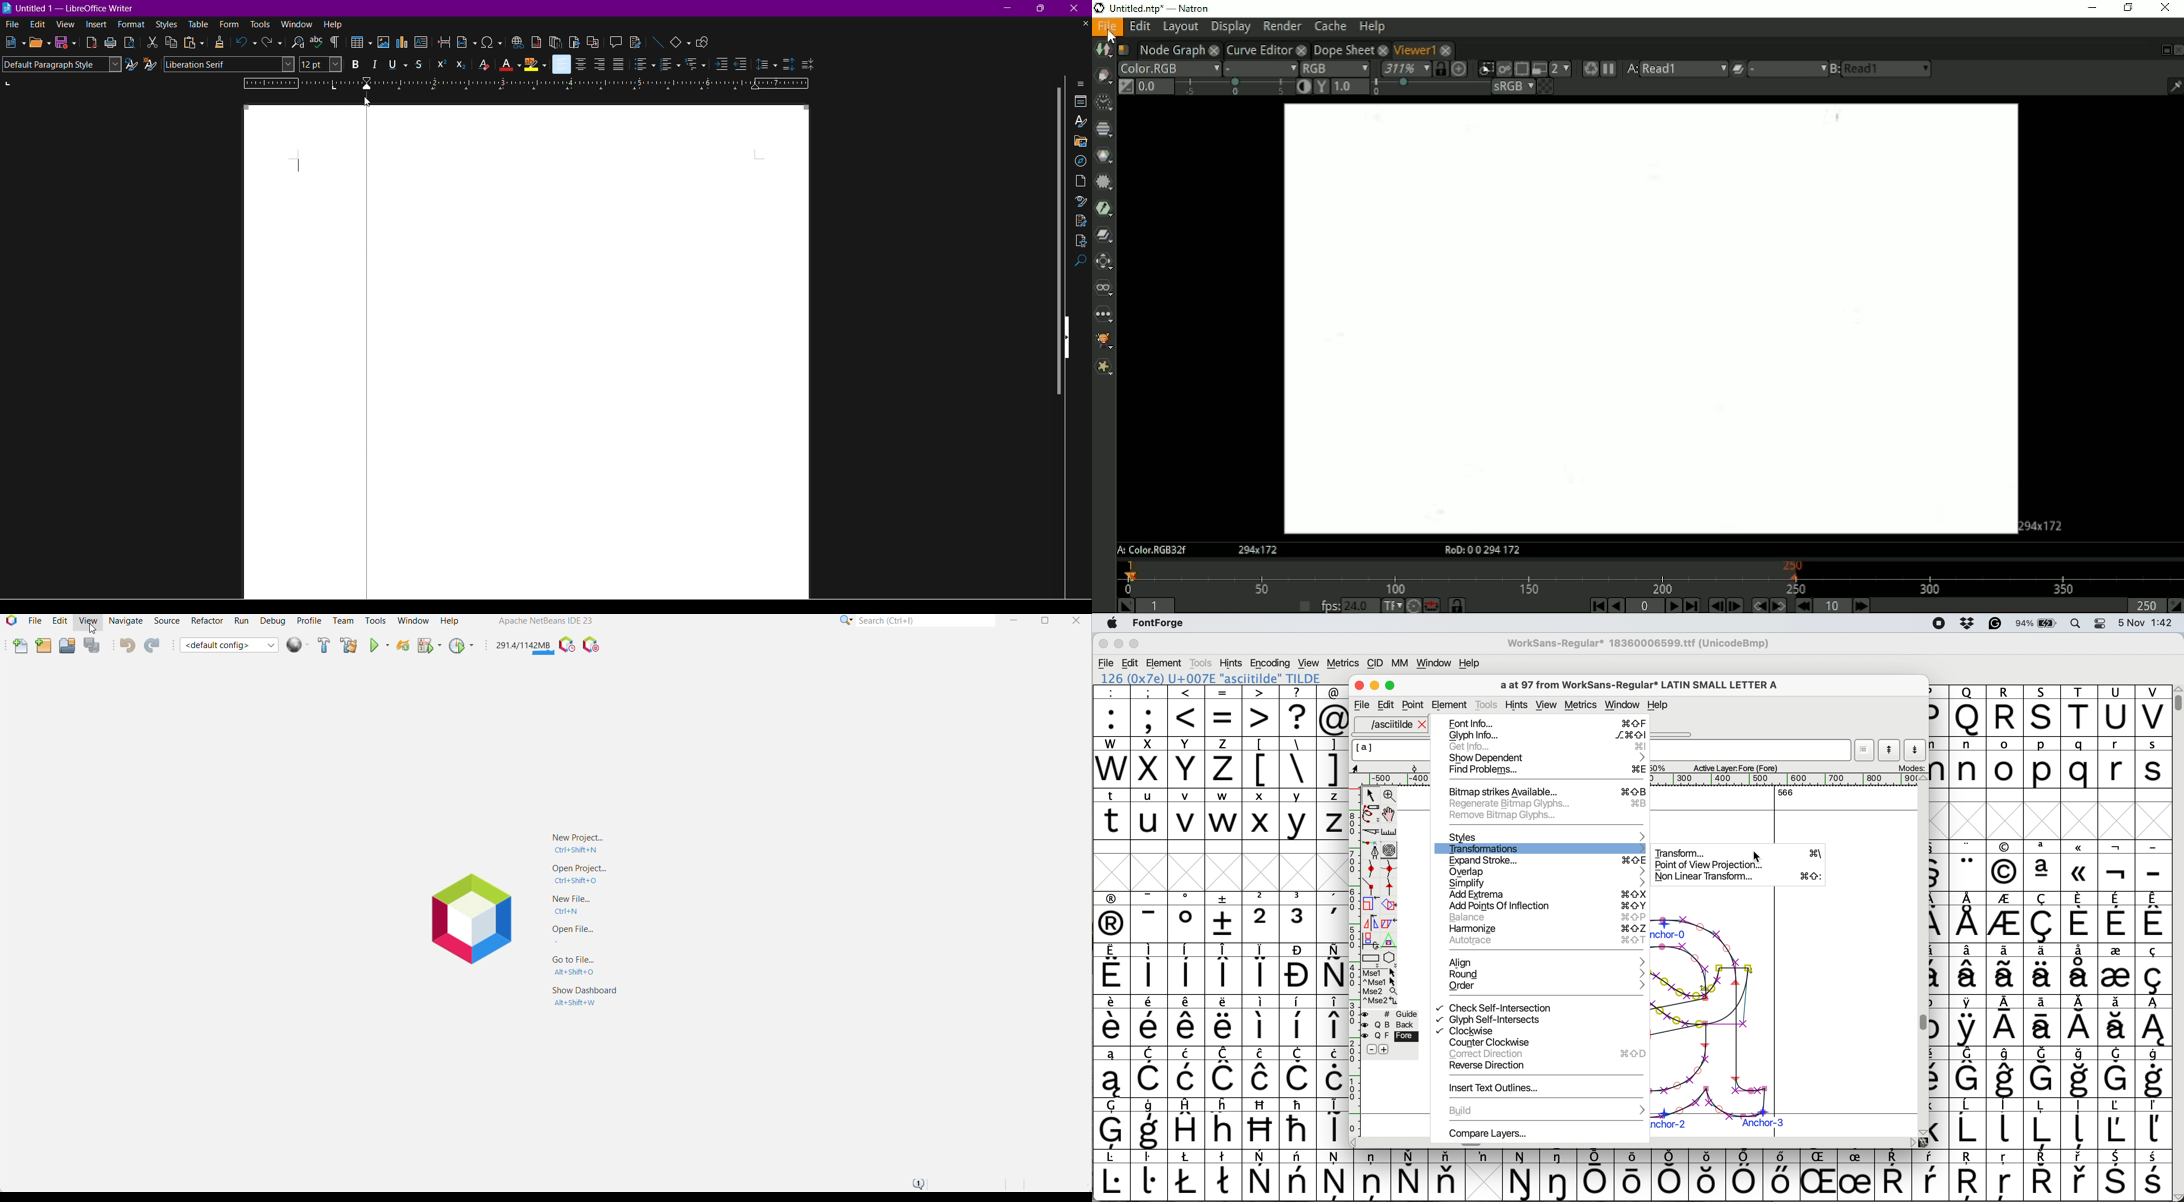  What do you see at coordinates (316, 42) in the screenshot?
I see `Spellcheck` at bounding box center [316, 42].